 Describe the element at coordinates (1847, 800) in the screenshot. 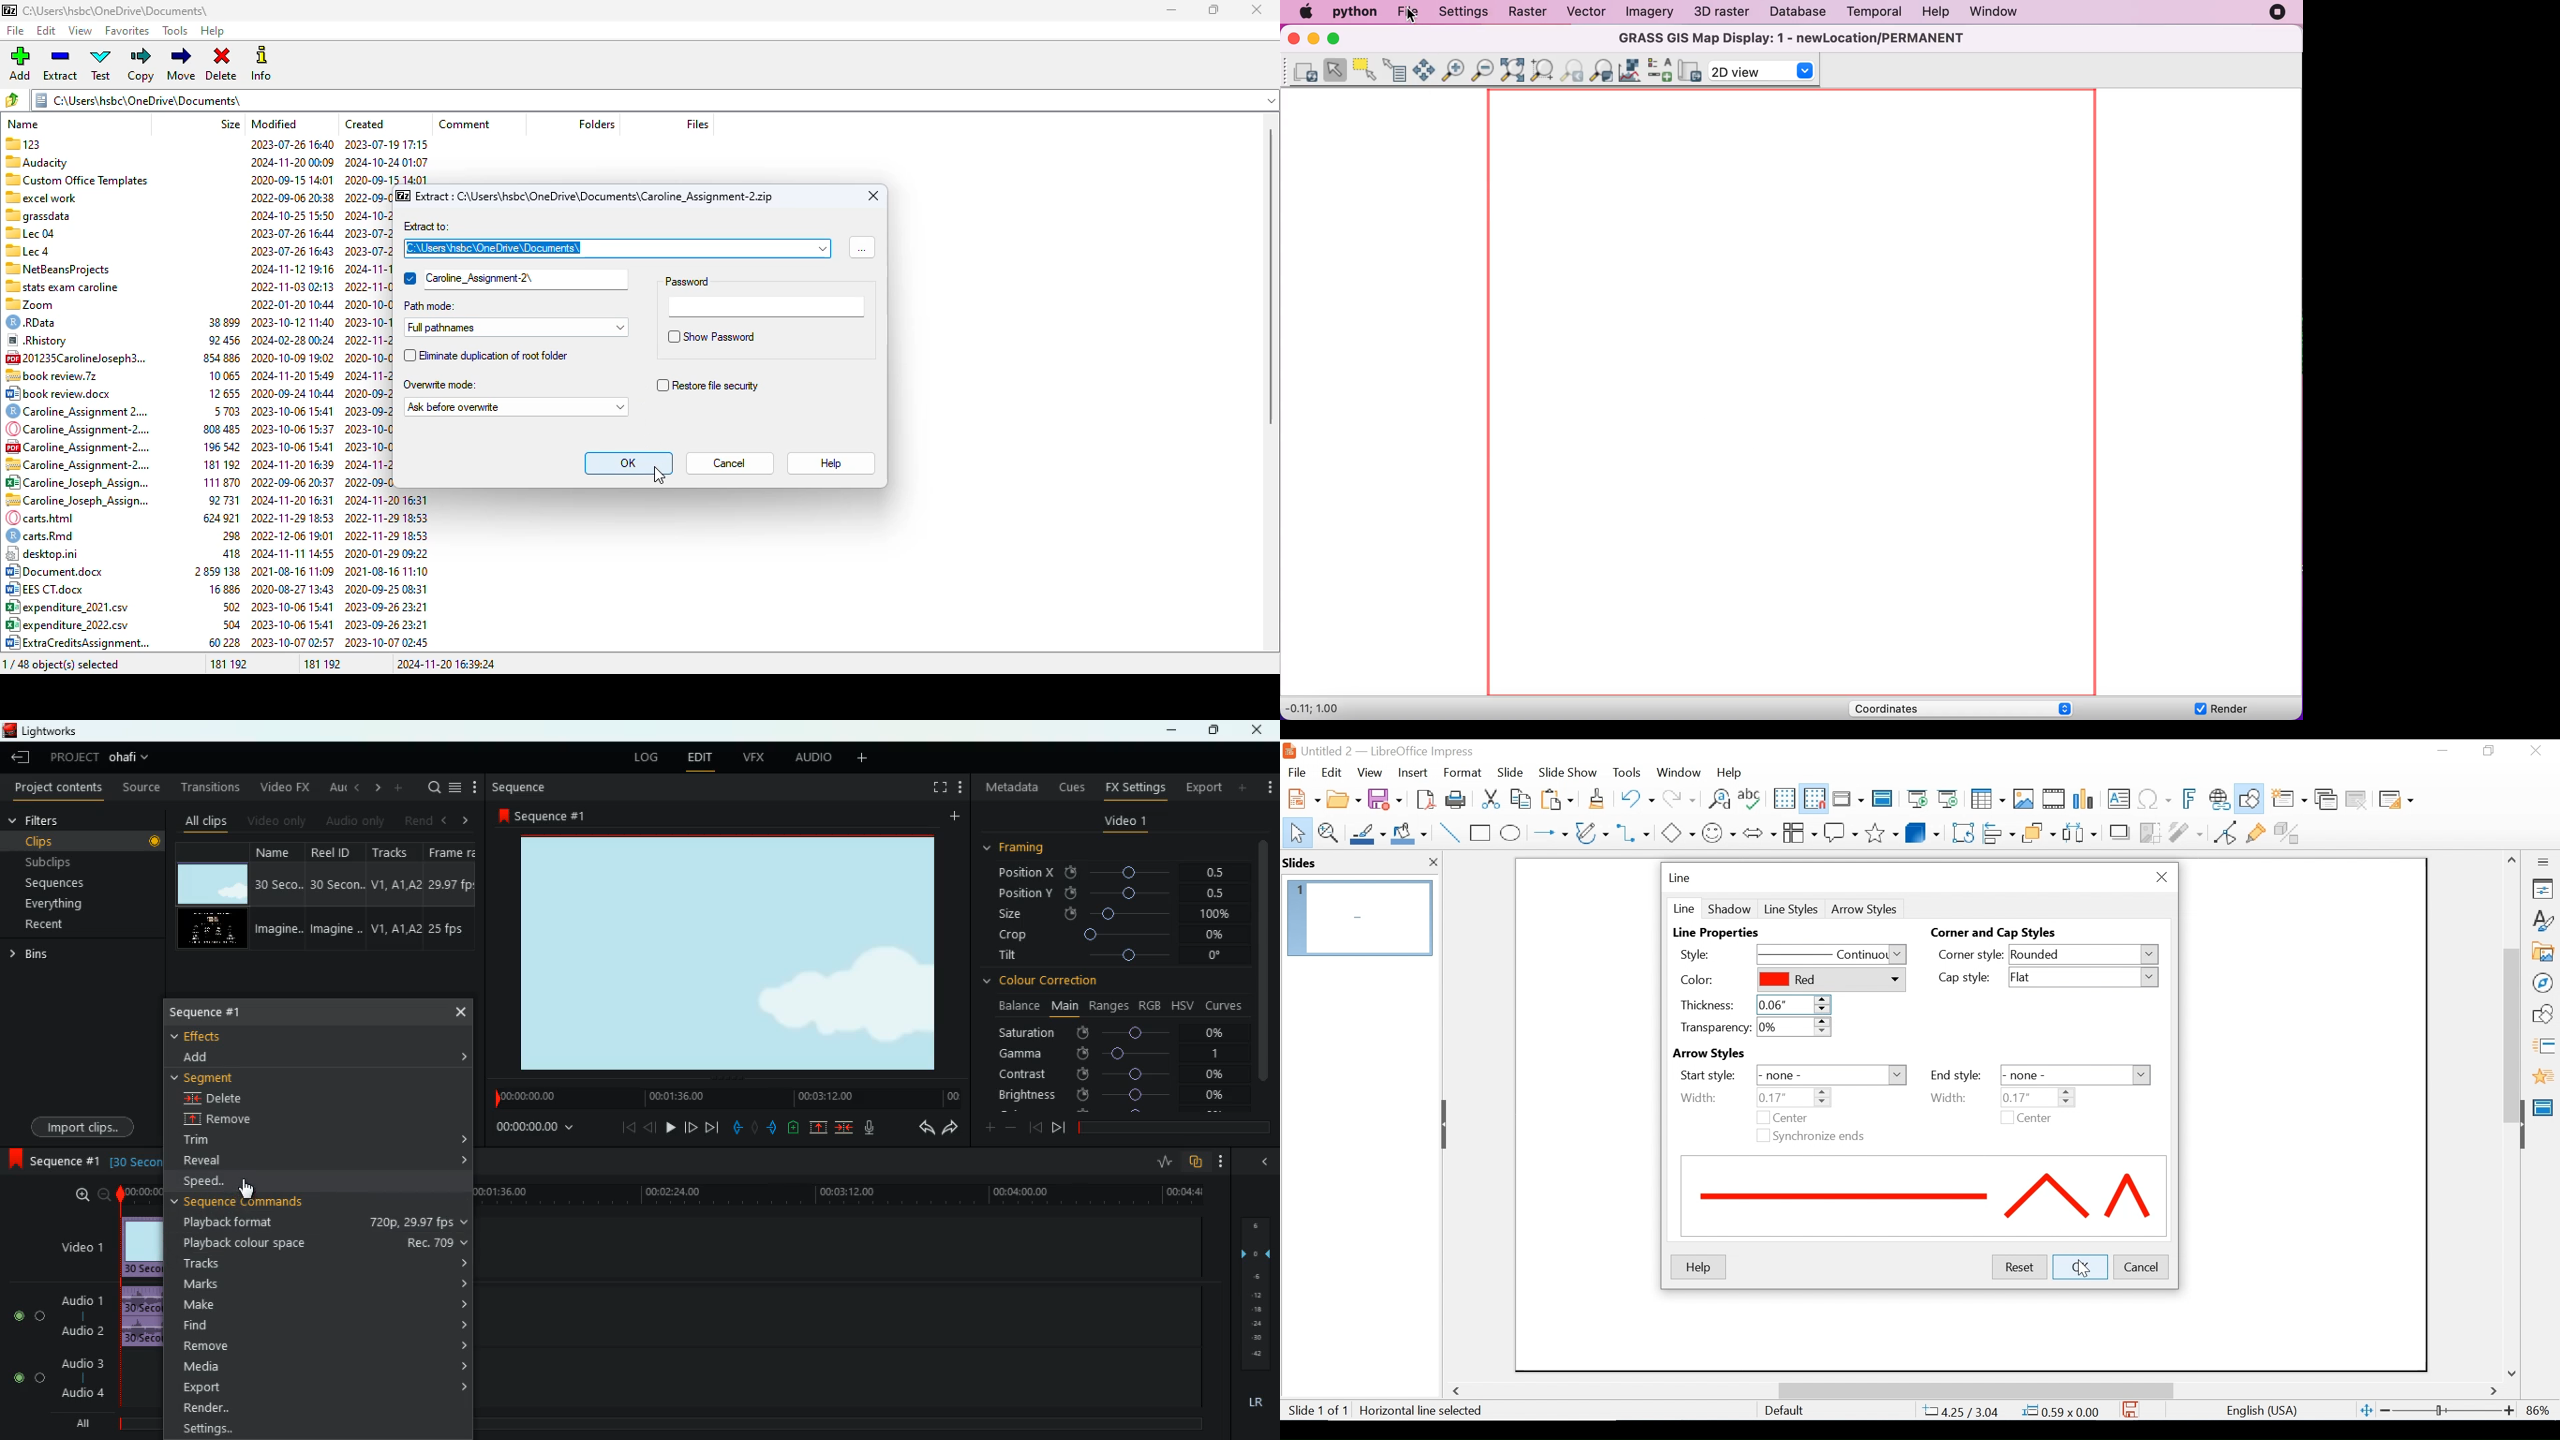

I see `Display Views` at that location.